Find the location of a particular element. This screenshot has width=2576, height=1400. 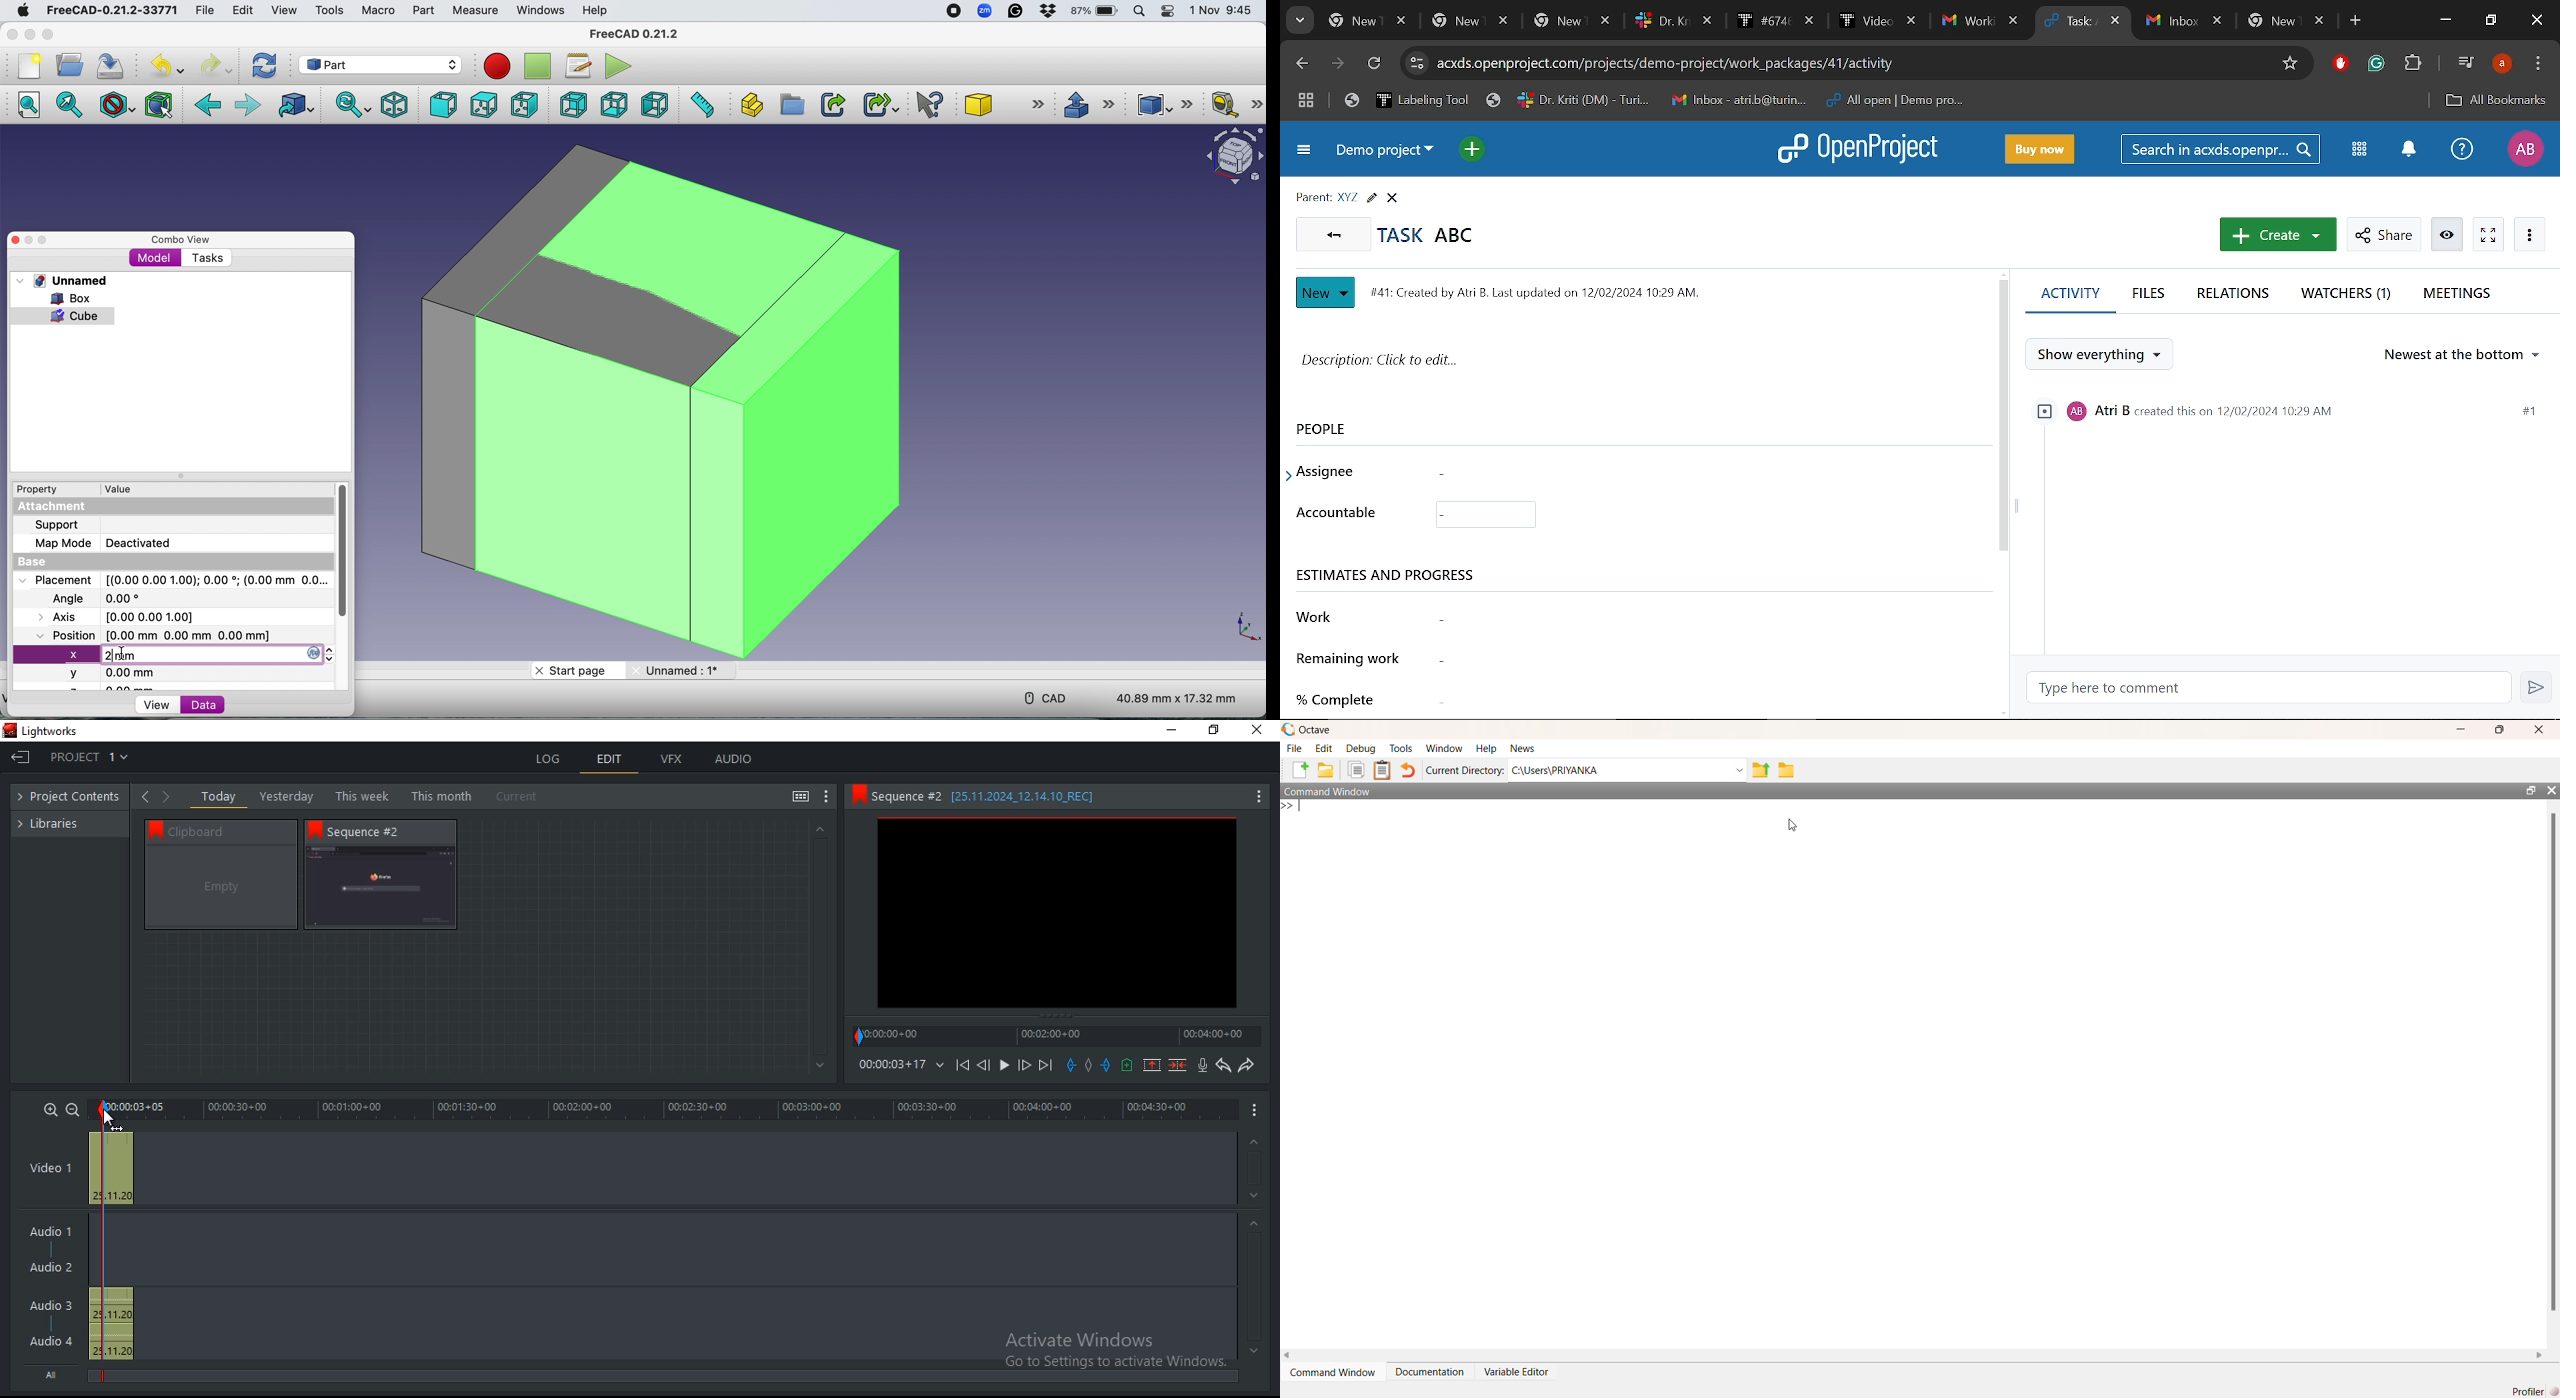

Bookmark icon is located at coordinates (857, 795).